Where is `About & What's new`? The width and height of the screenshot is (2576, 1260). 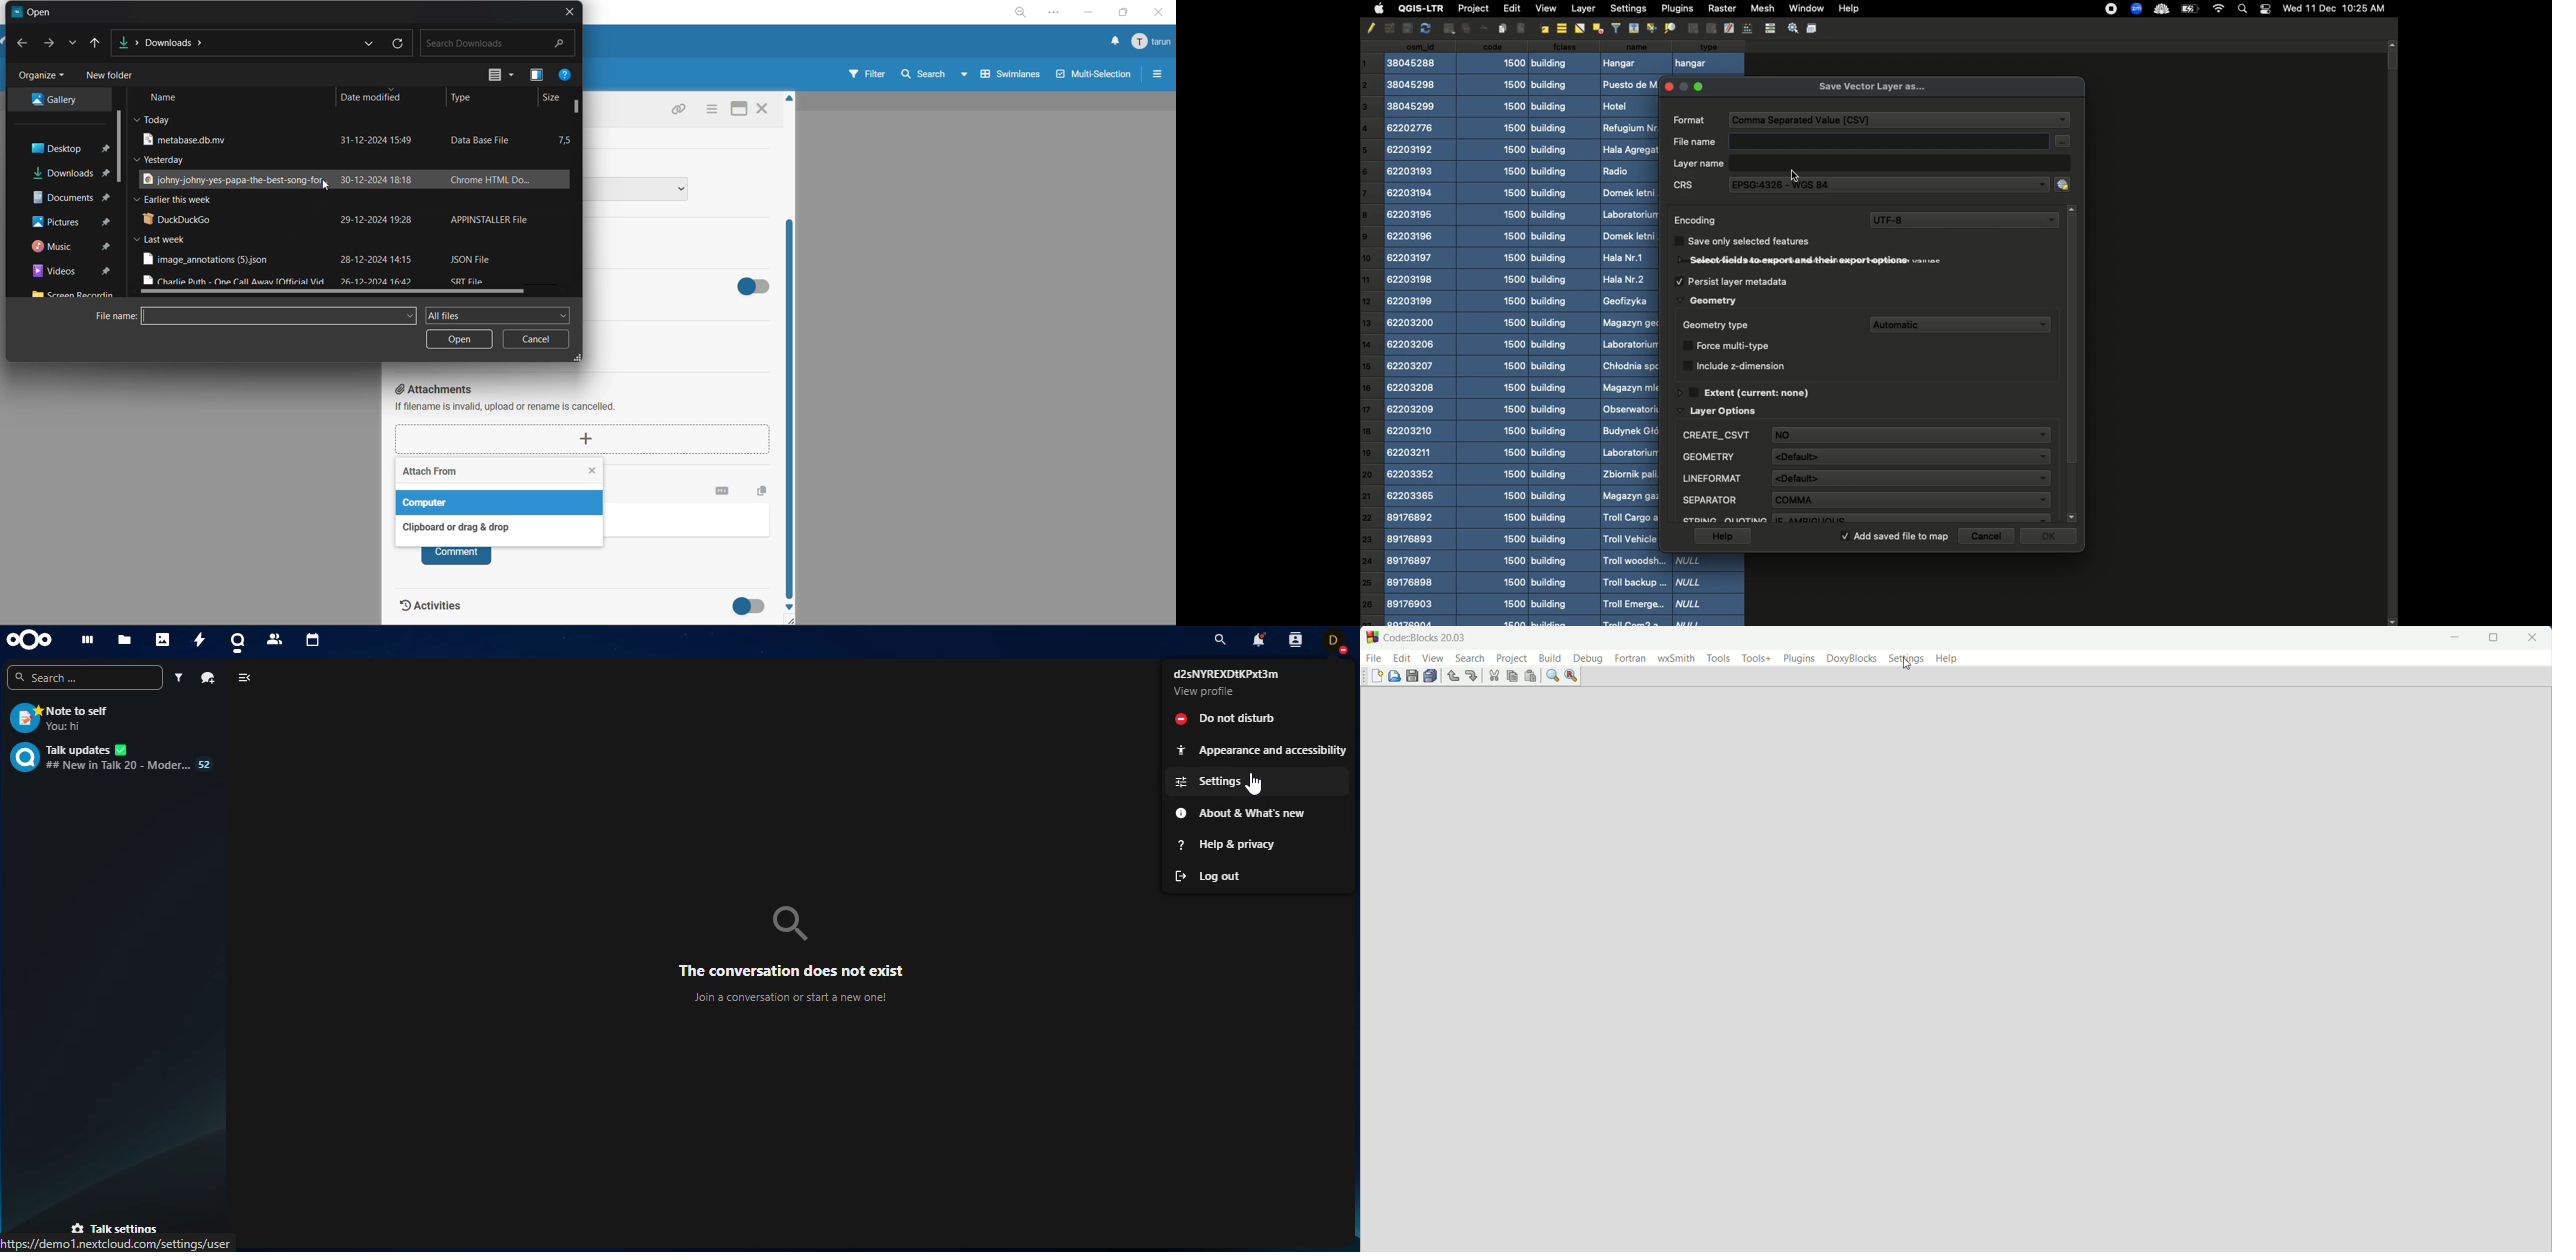
About & What's new is located at coordinates (1258, 813).